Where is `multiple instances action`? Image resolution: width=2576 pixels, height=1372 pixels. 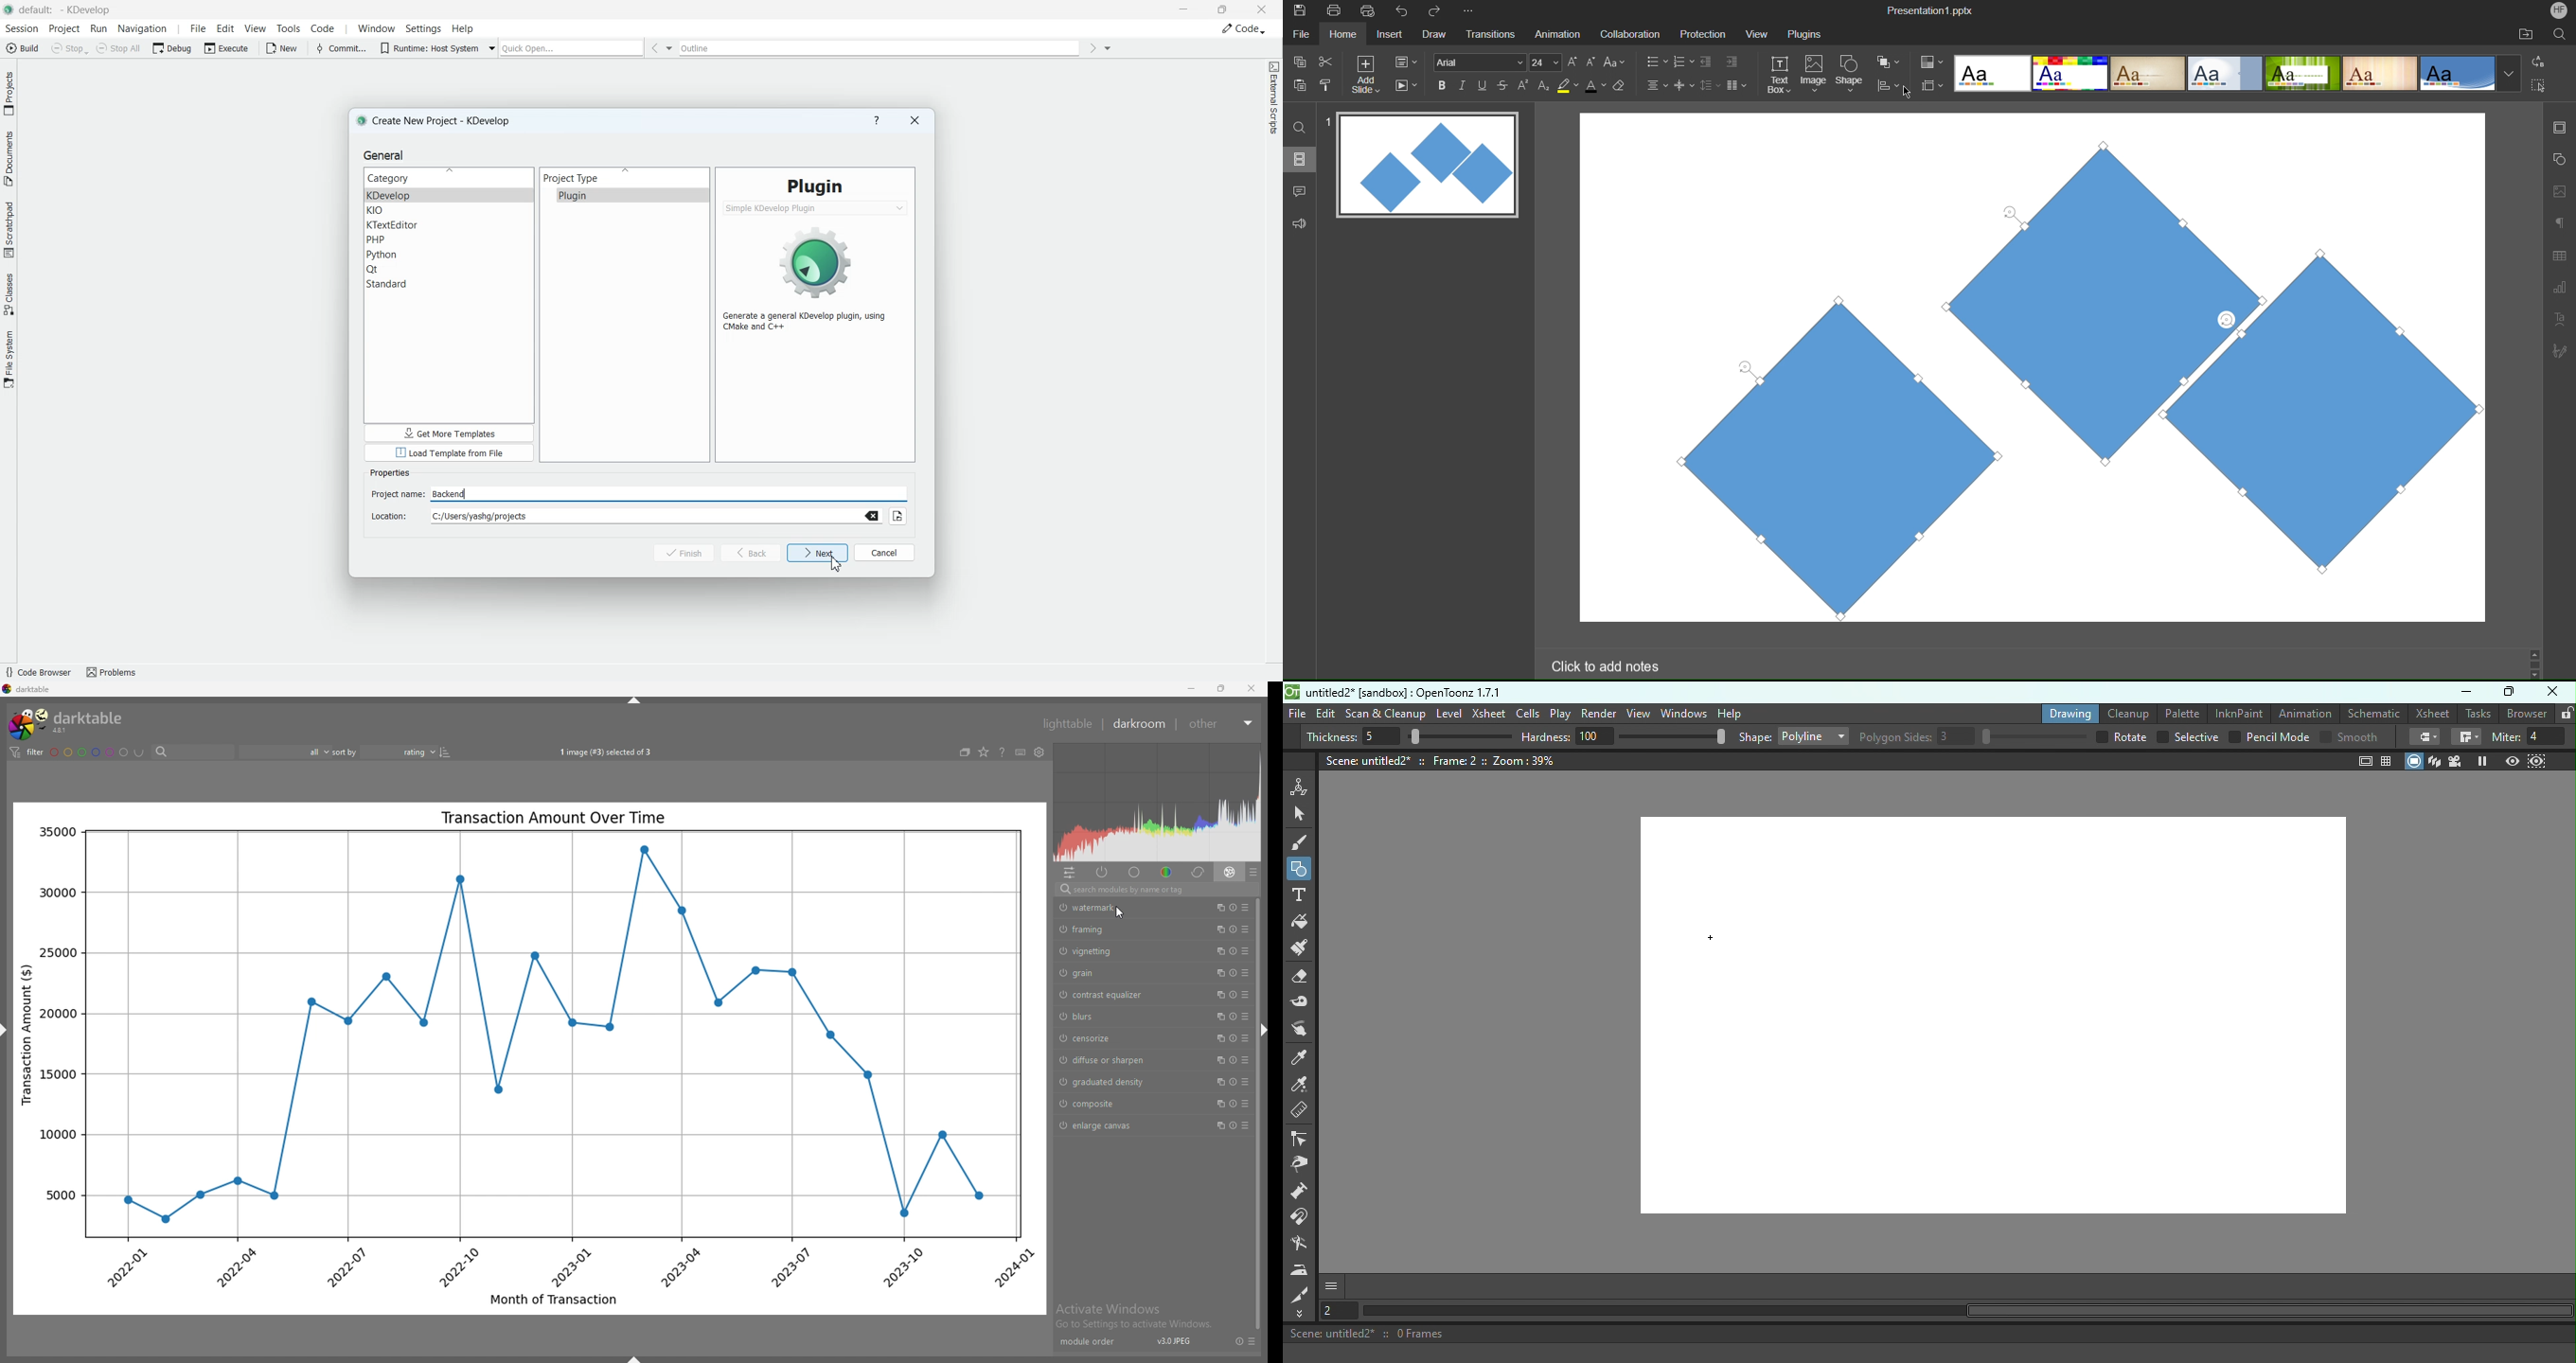
multiple instances action is located at coordinates (1219, 1082).